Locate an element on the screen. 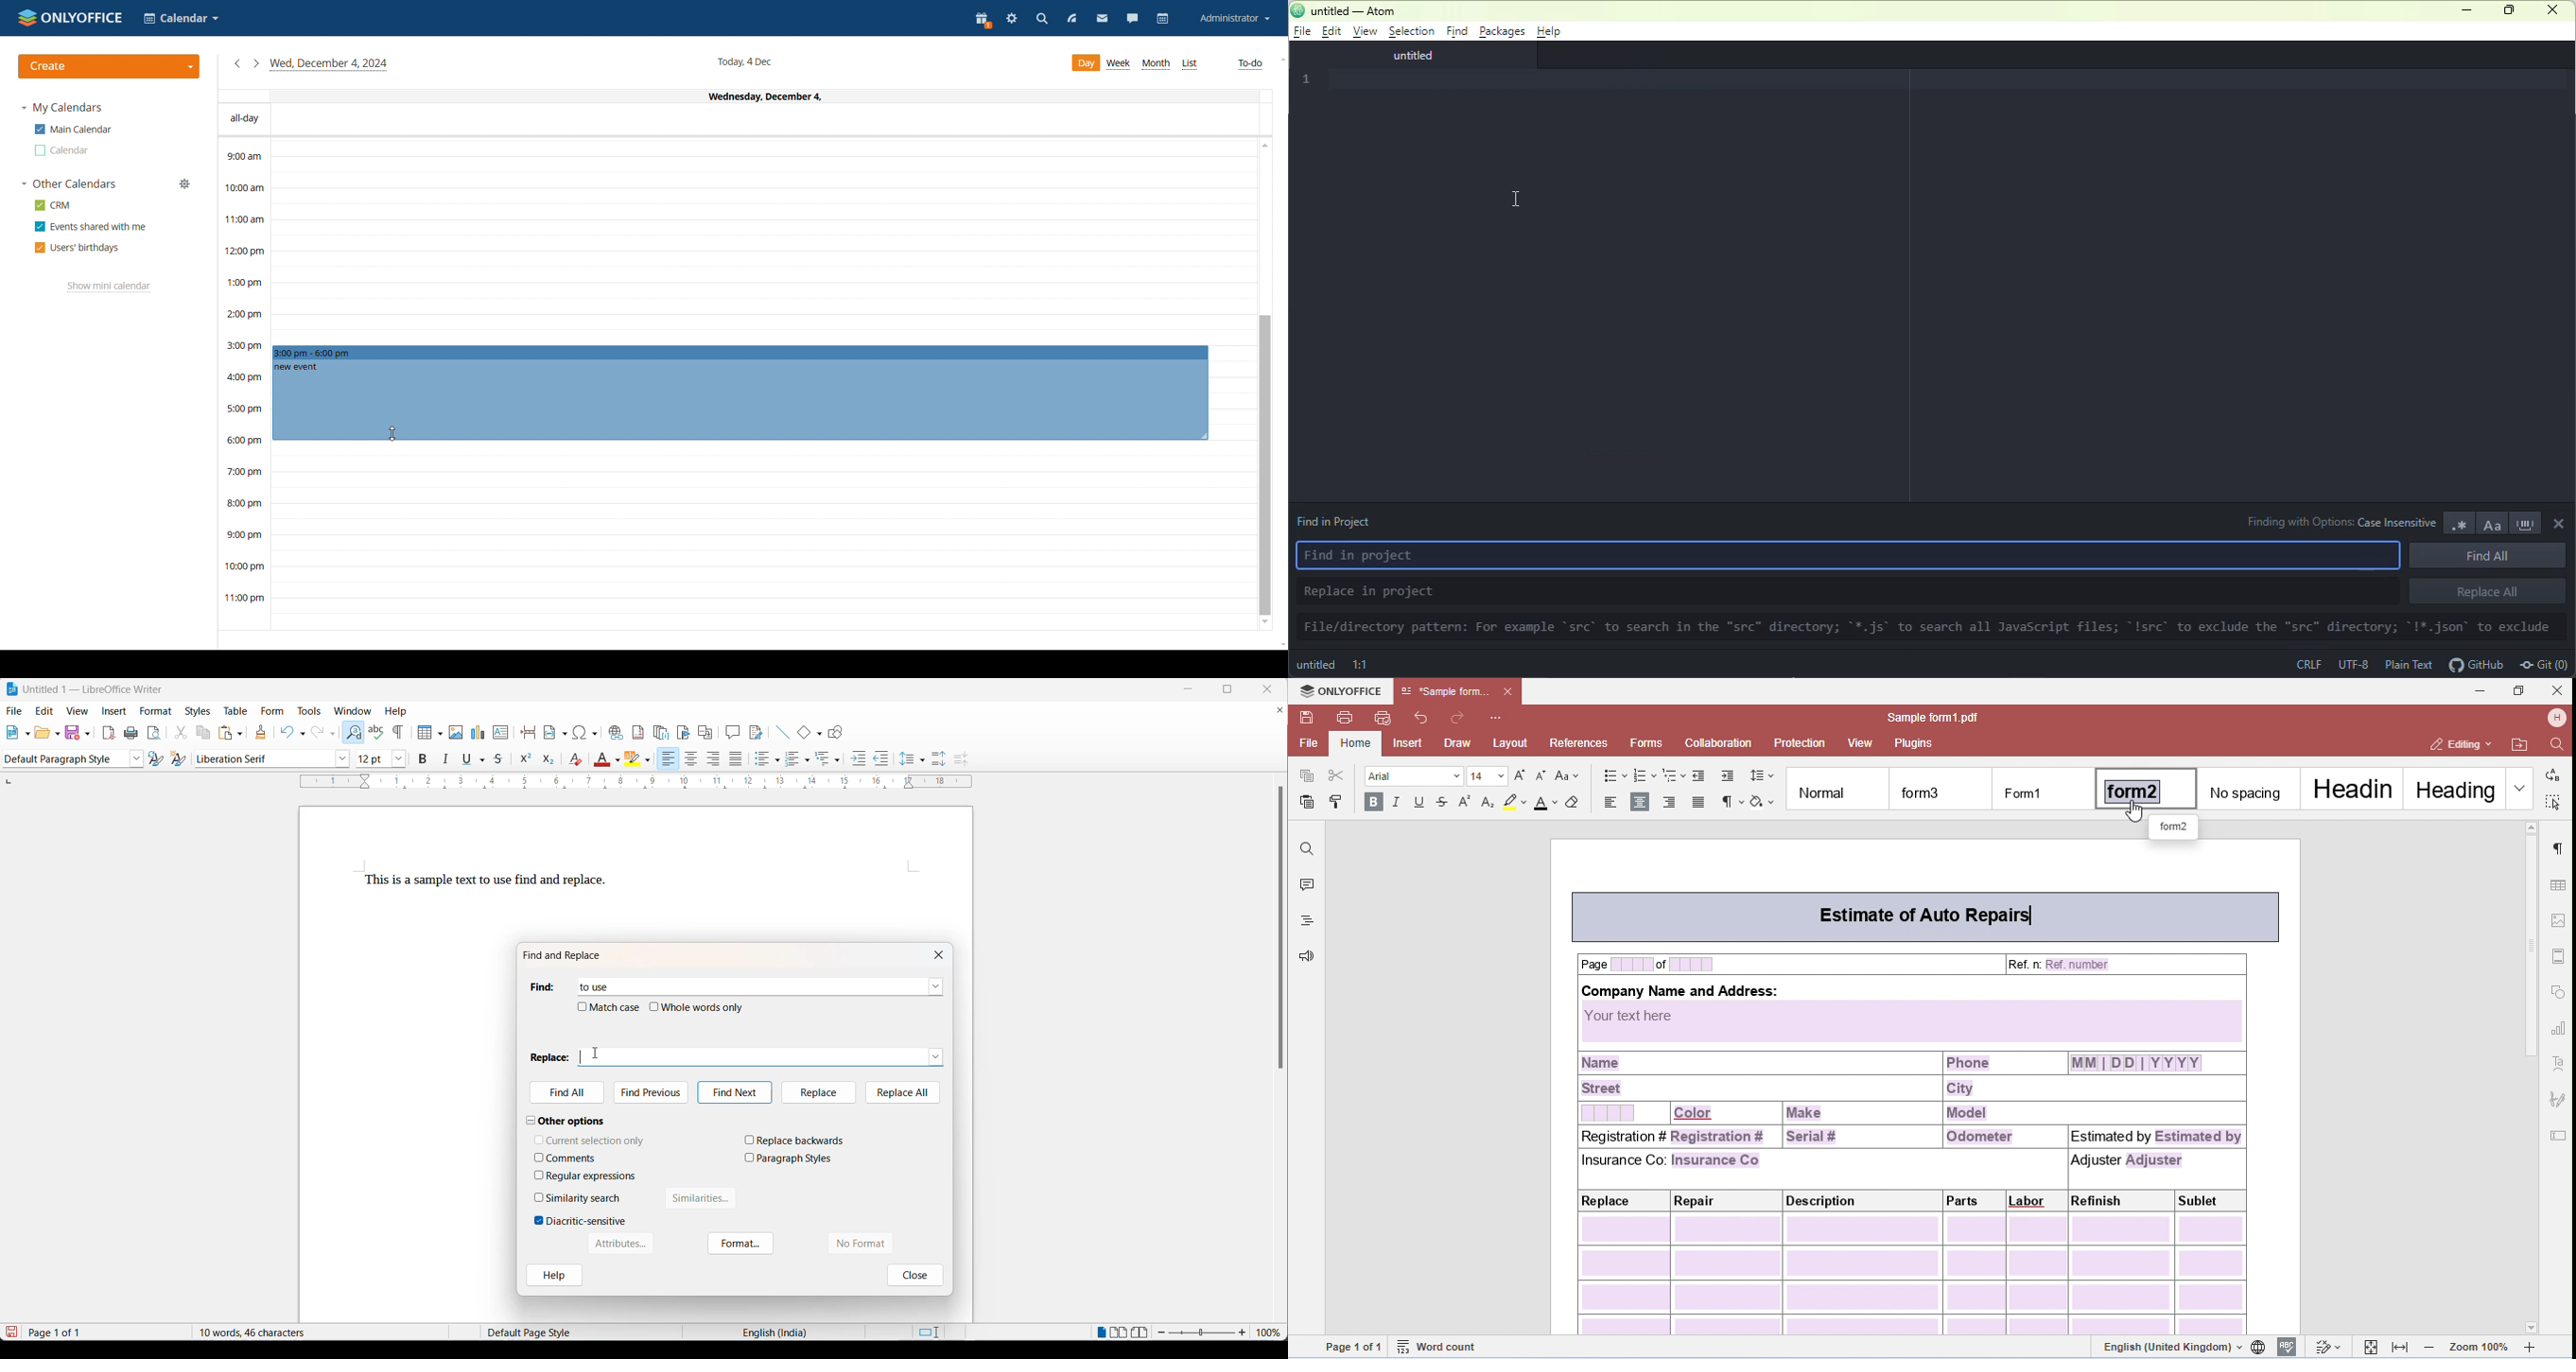  yesterday is located at coordinates (236, 64).